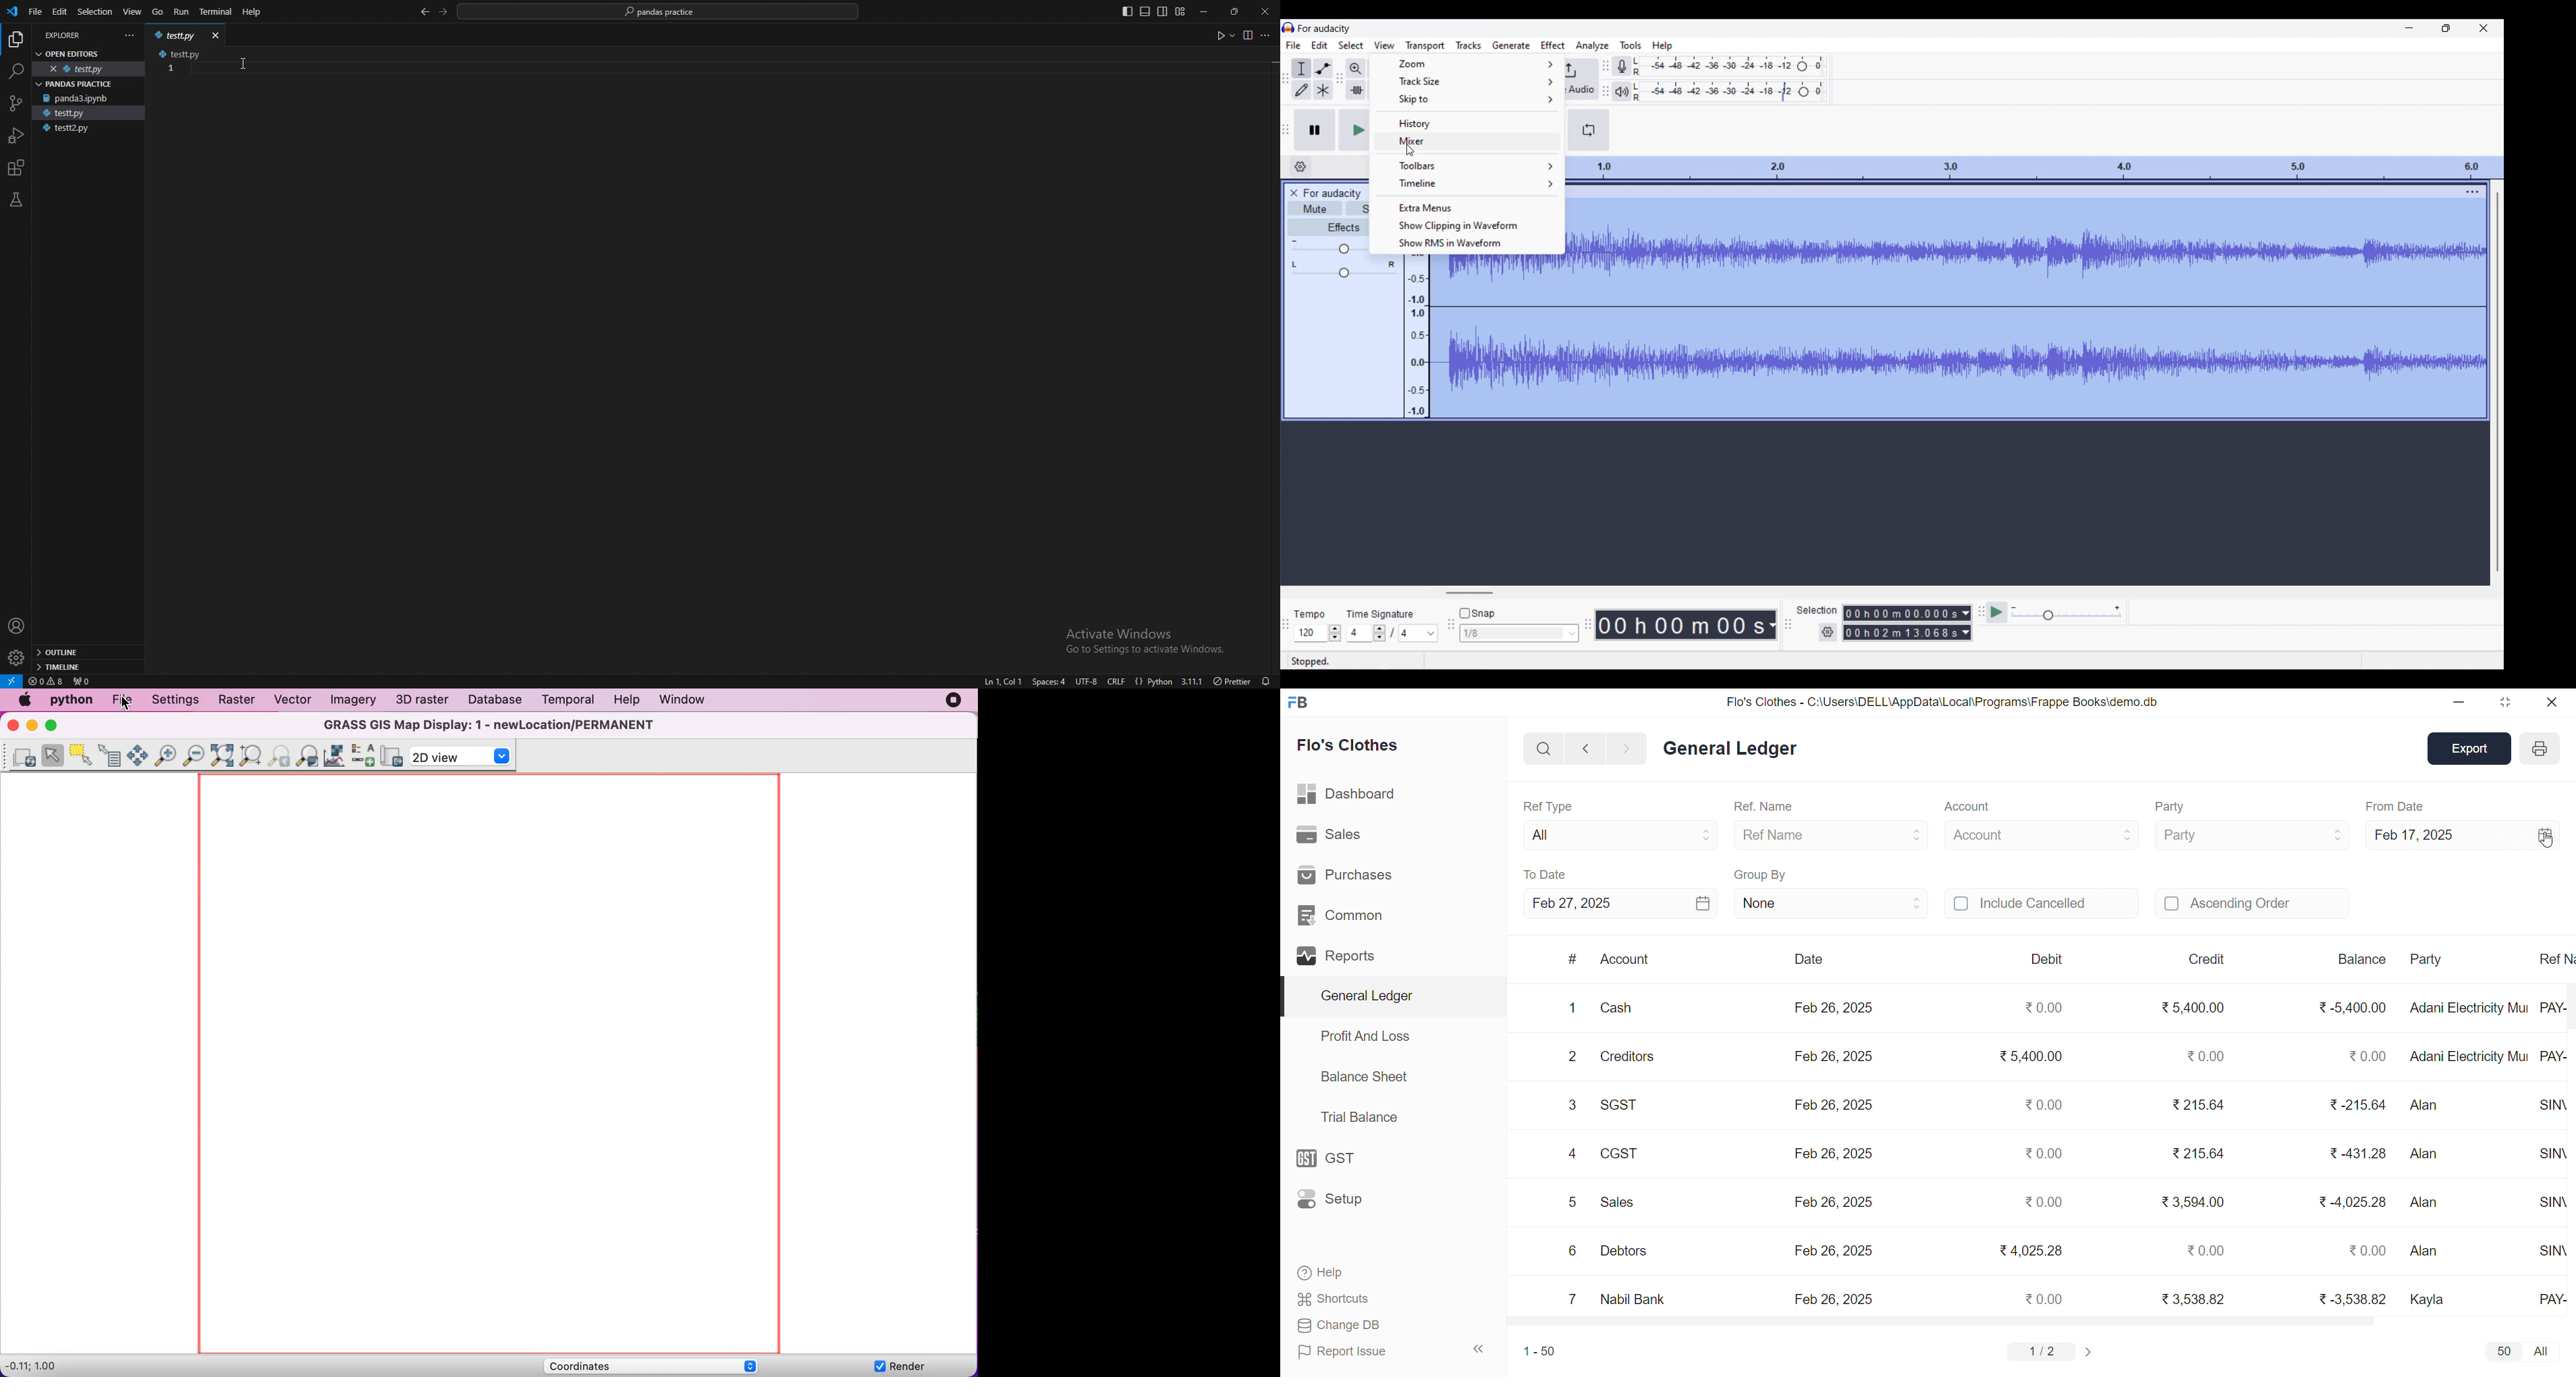 This screenshot has height=1400, width=2576. I want to click on Help, so click(1325, 1274).